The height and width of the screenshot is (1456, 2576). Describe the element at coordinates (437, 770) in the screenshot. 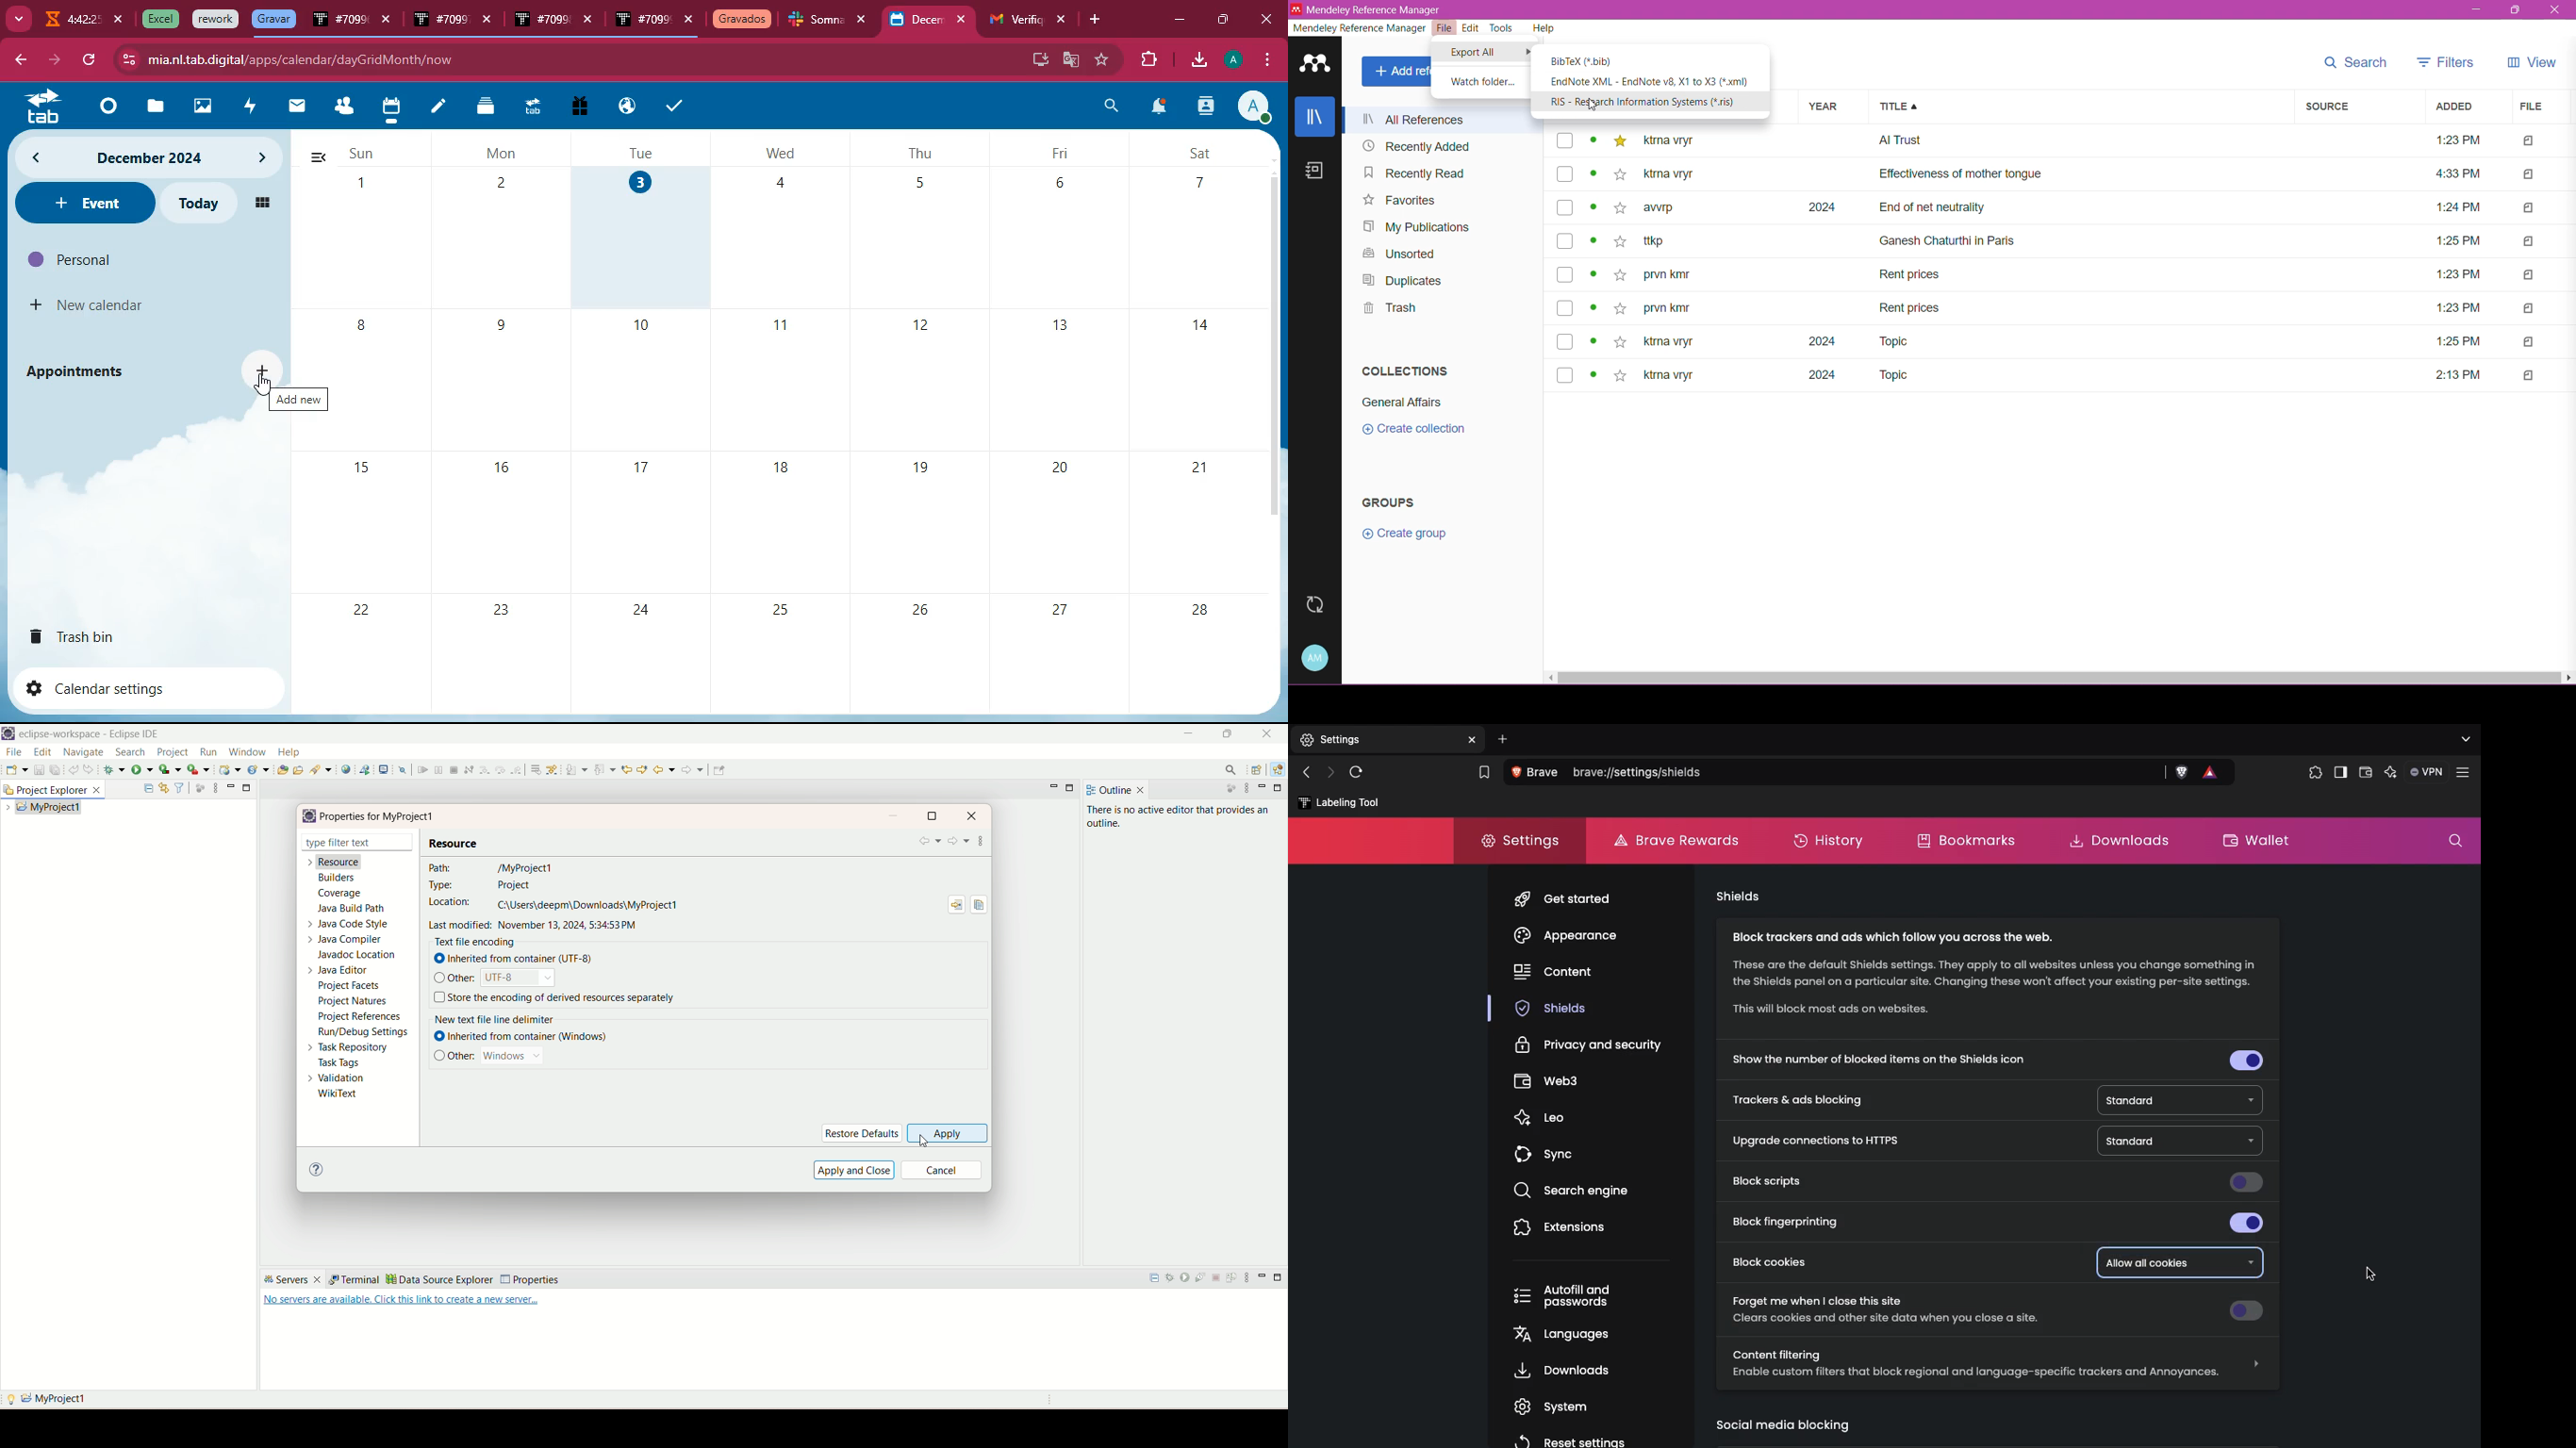

I see `suspend` at that location.